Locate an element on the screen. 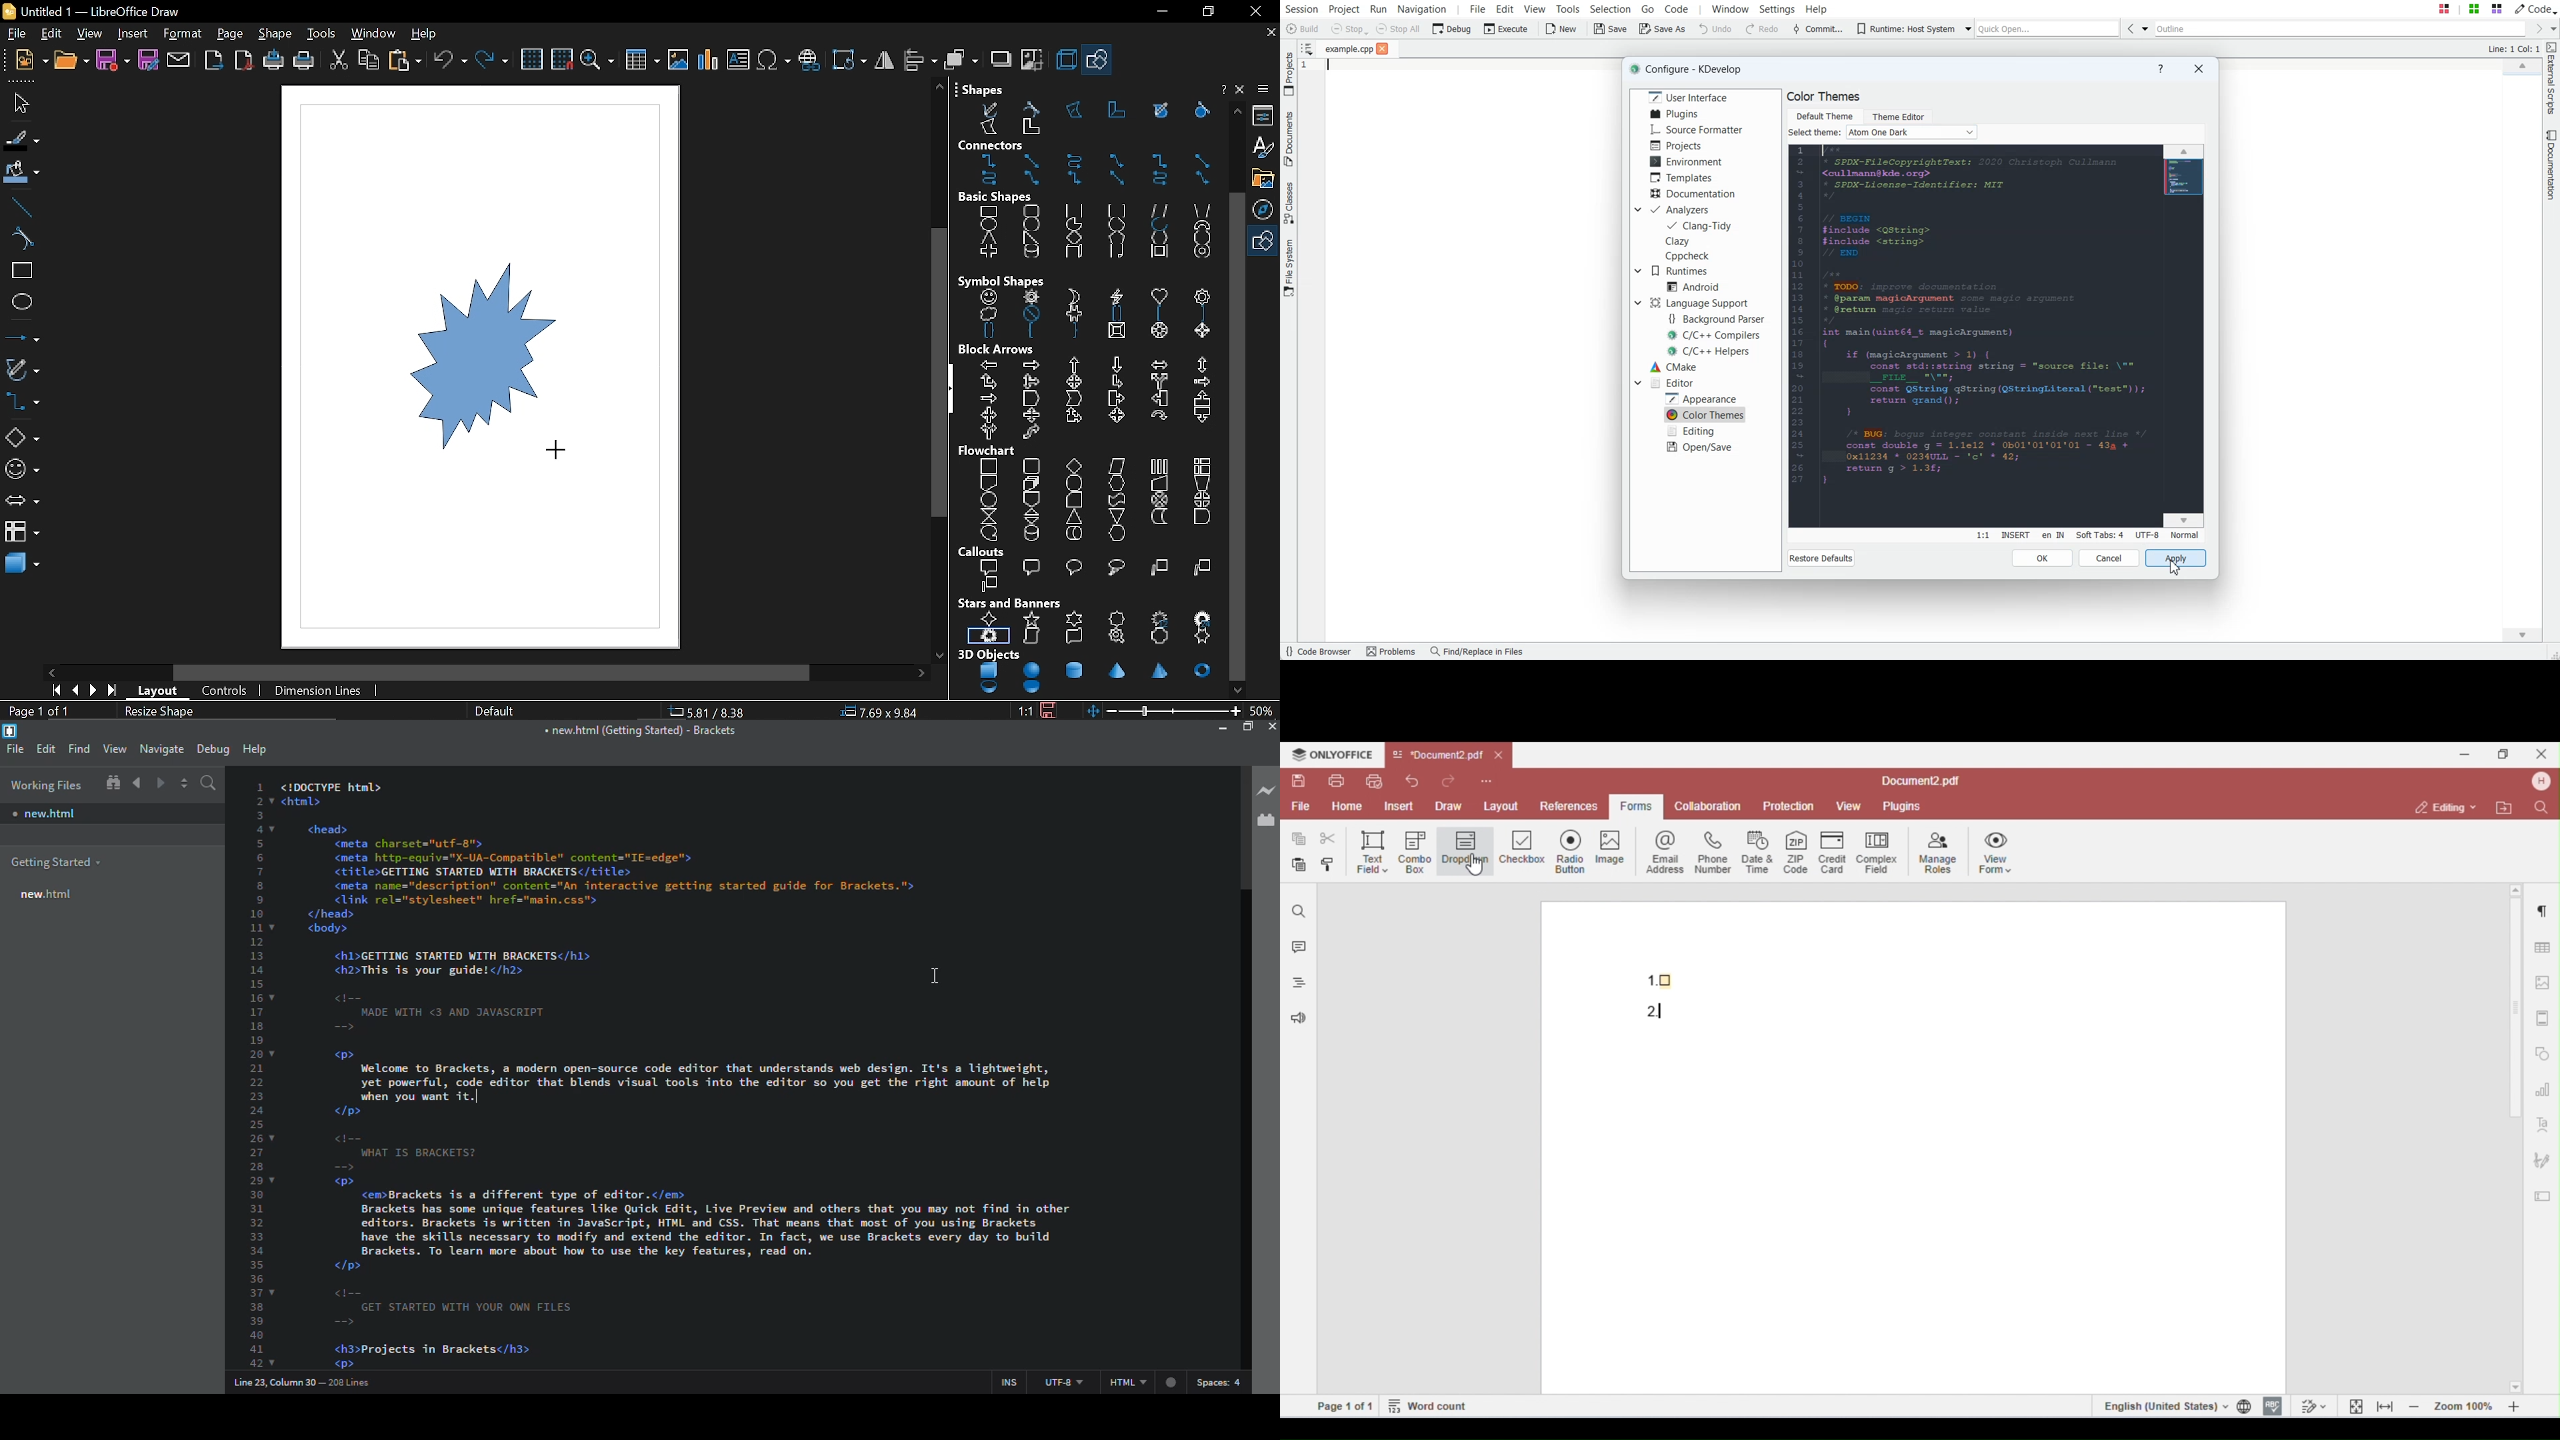 The height and width of the screenshot is (1456, 2576). Flip is located at coordinates (883, 61).